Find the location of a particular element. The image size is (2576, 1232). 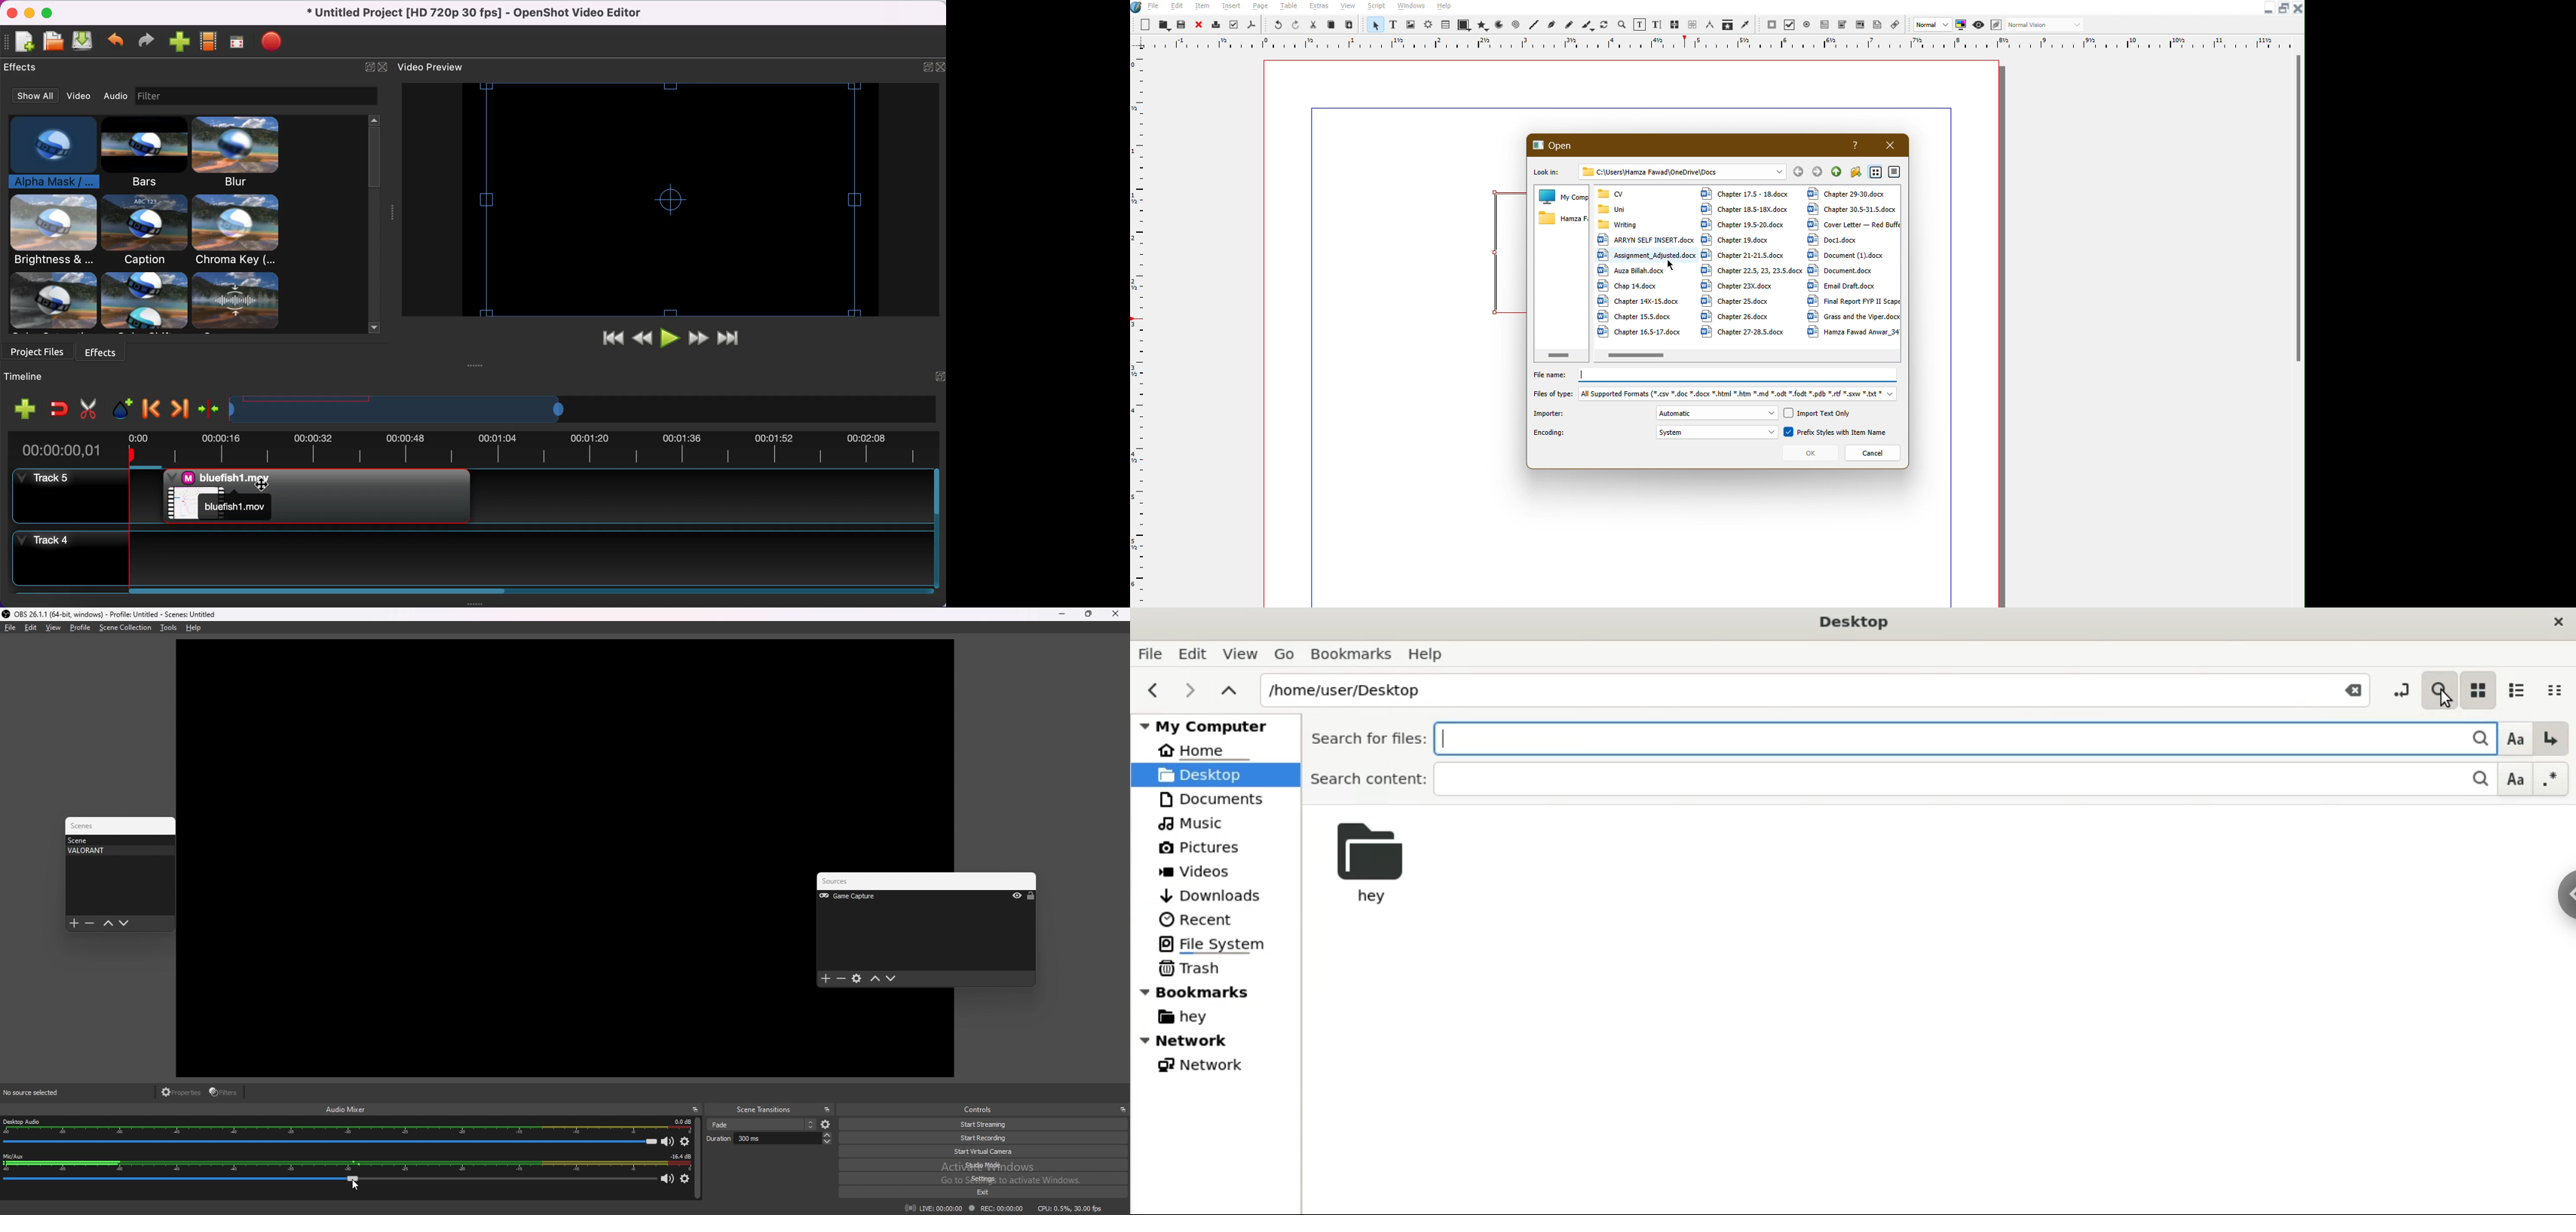

mic/aux is located at coordinates (346, 1163).